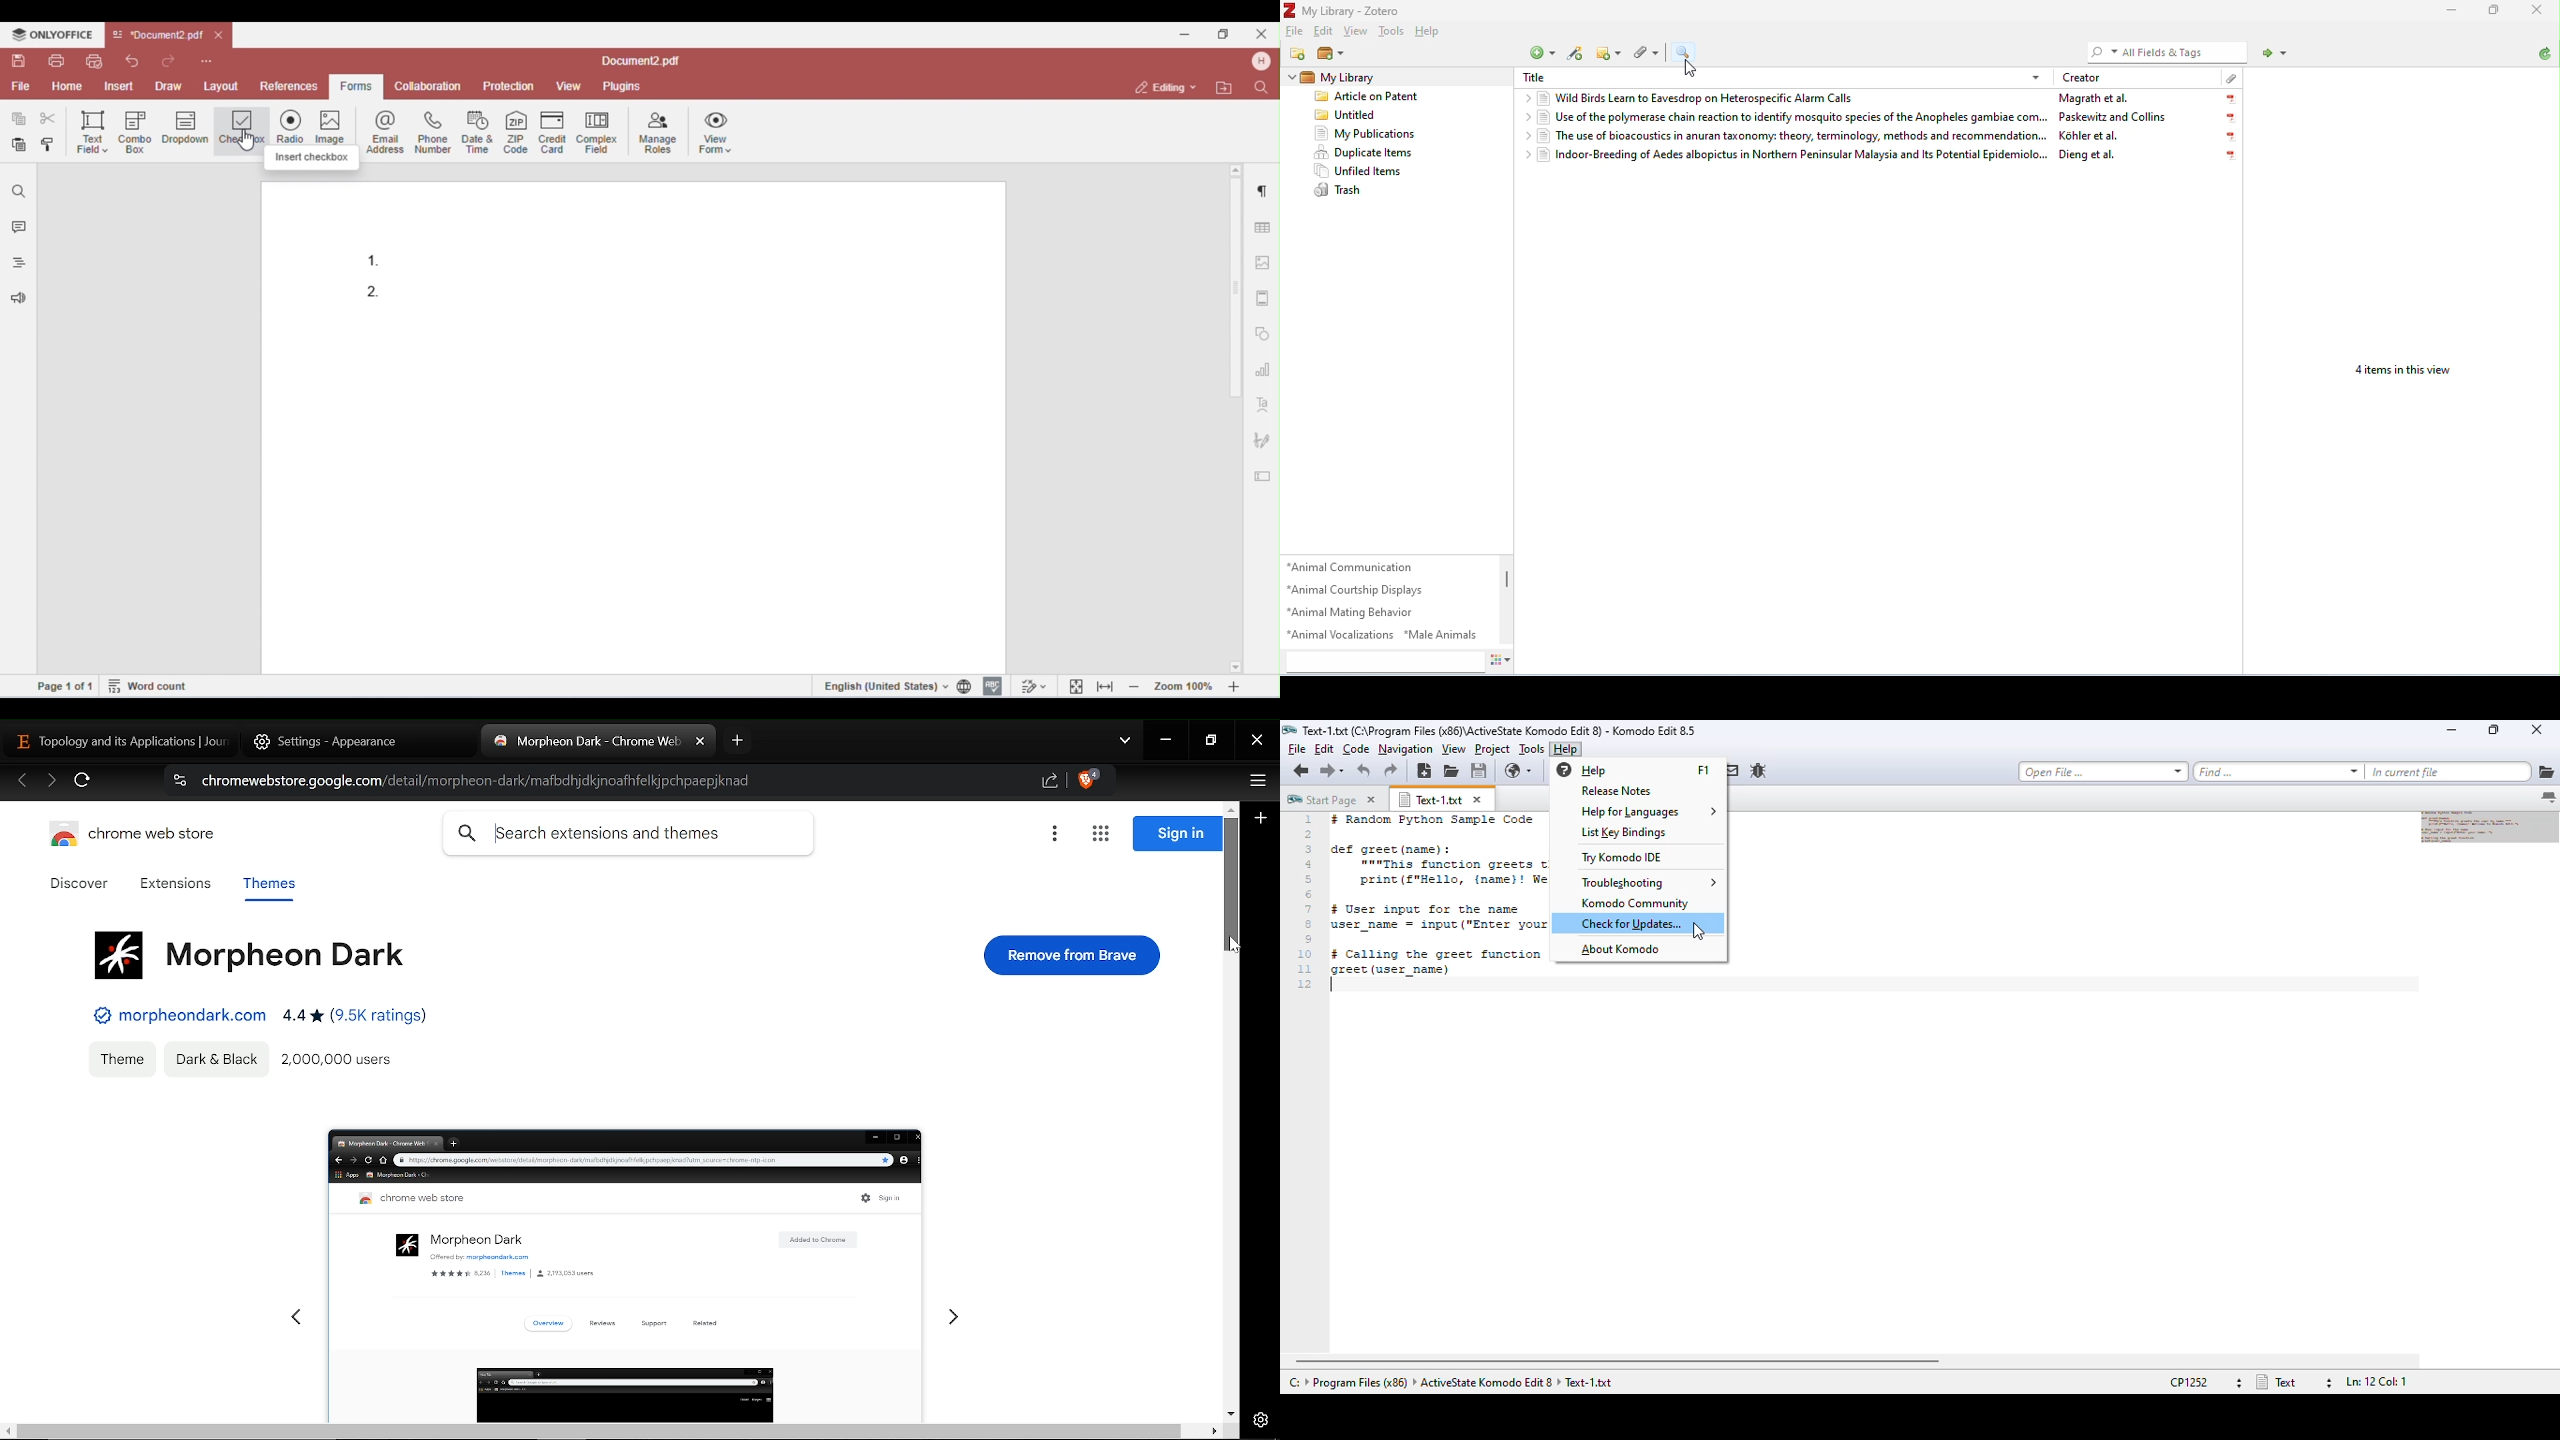 Image resolution: width=2576 pixels, height=1456 pixels. I want to click on creator, so click(2085, 78).